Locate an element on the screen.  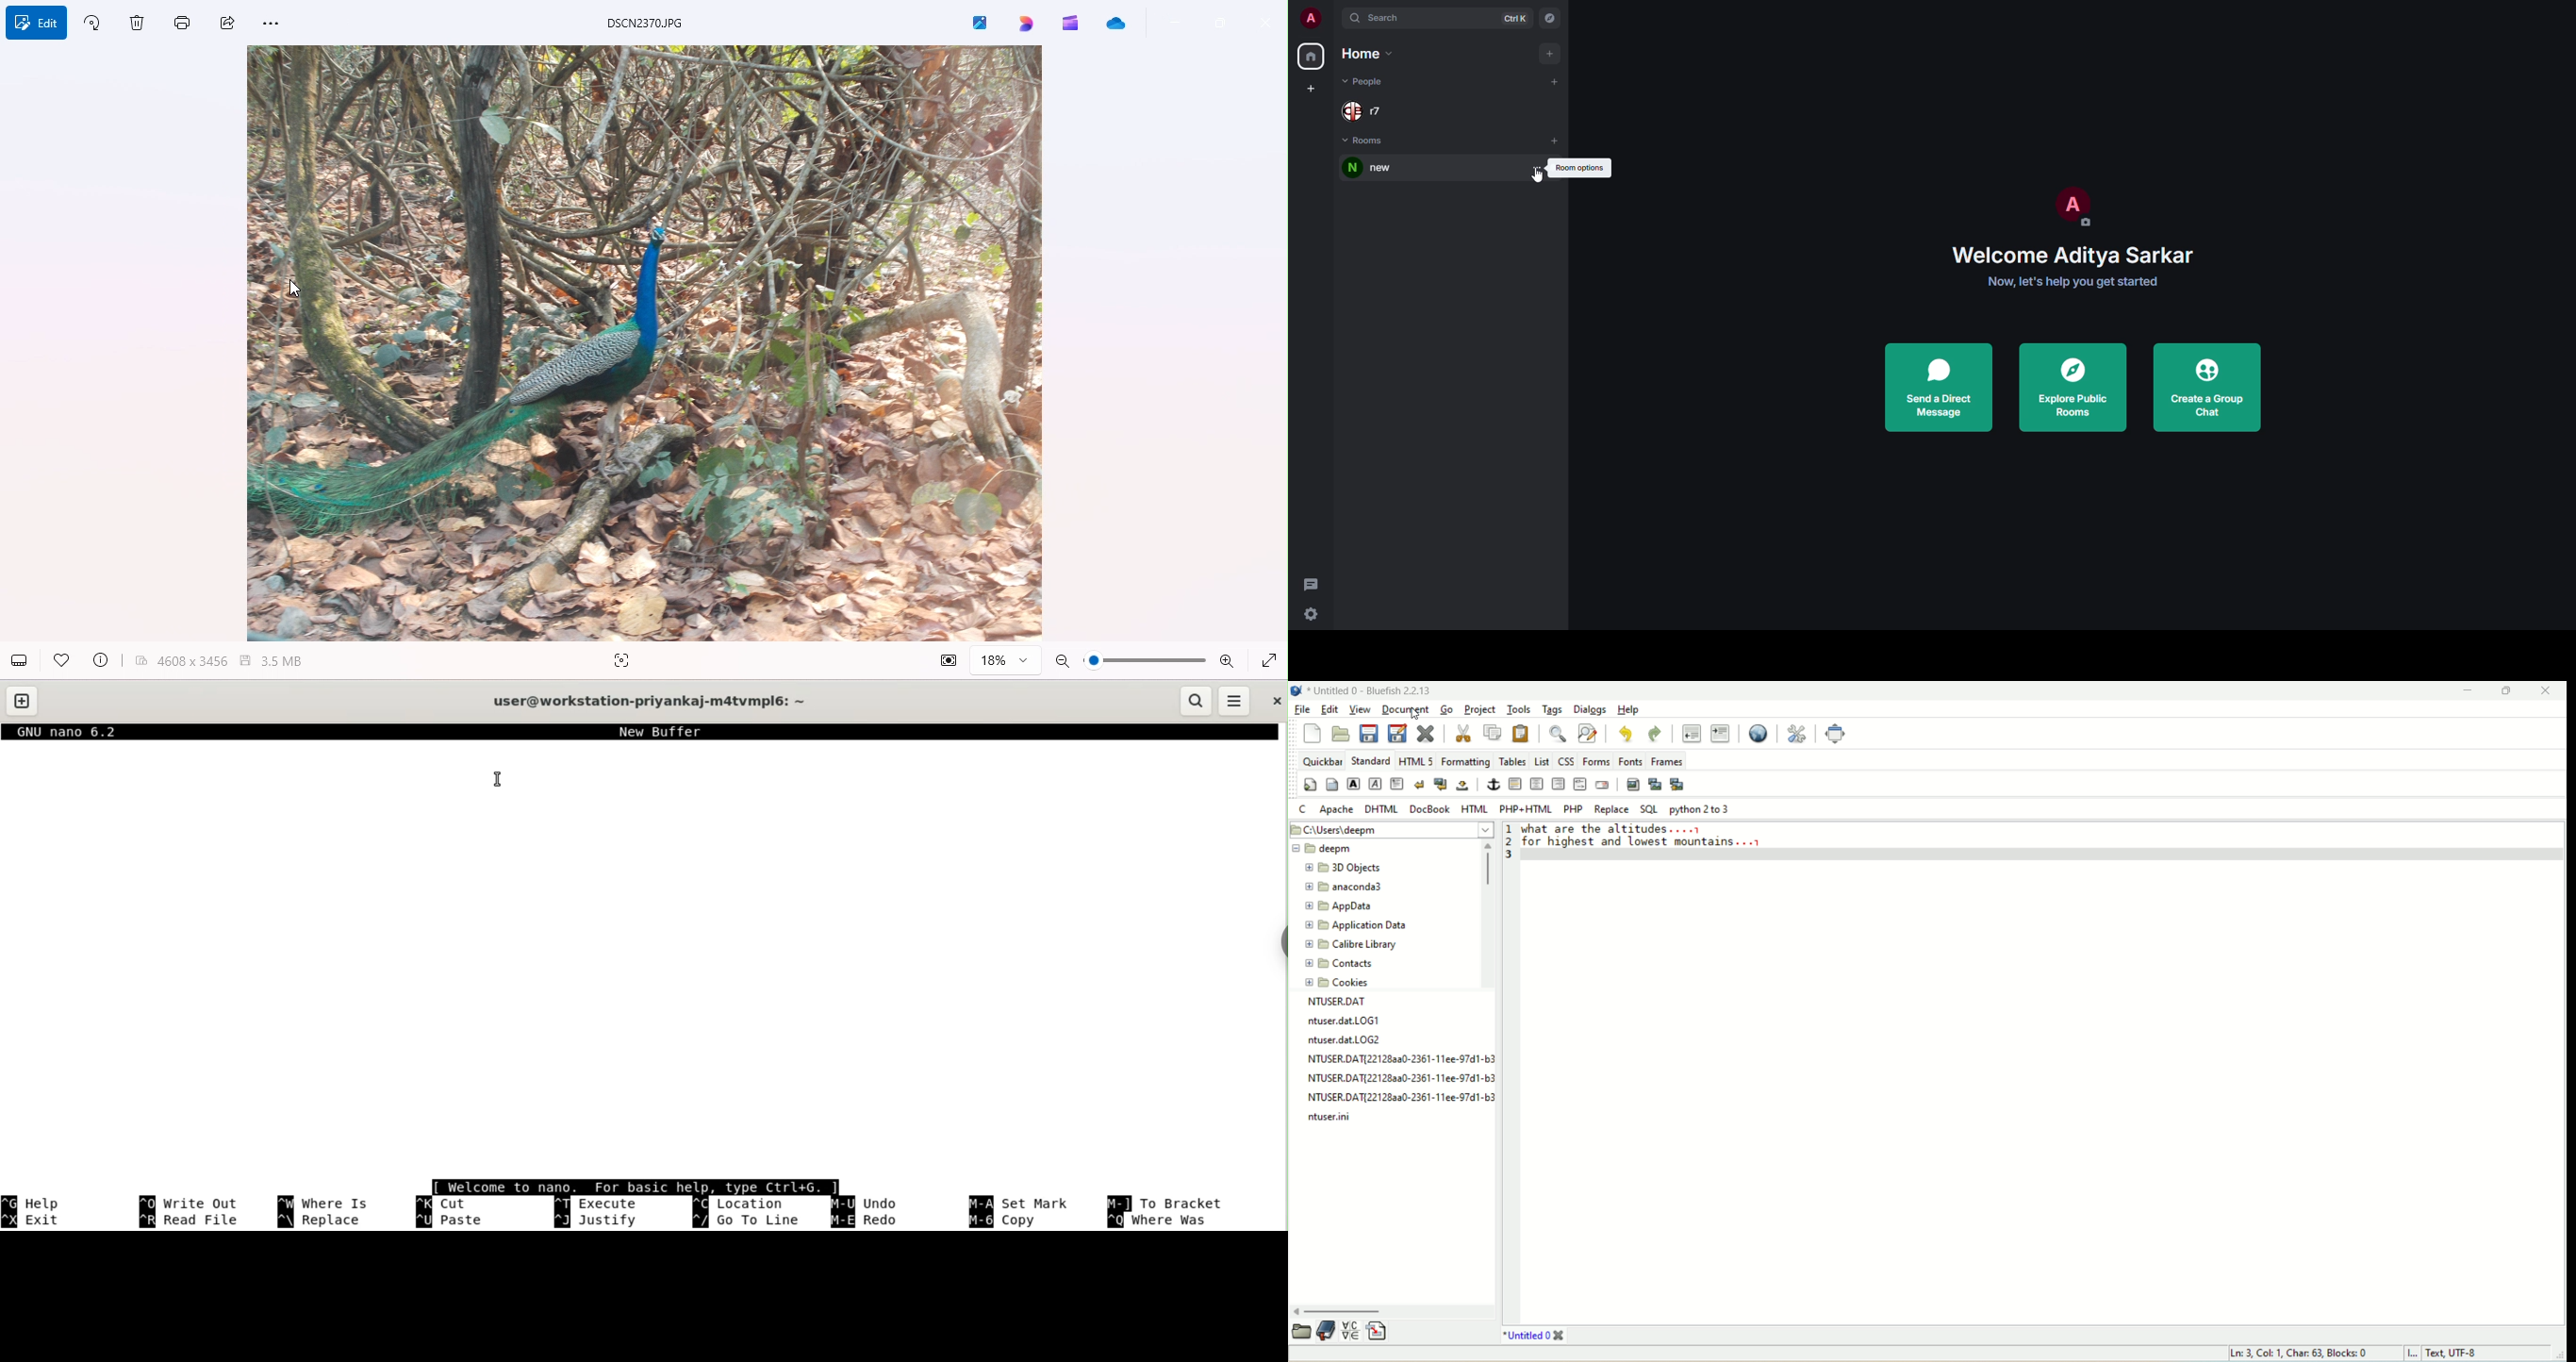
read file is located at coordinates (191, 1221).